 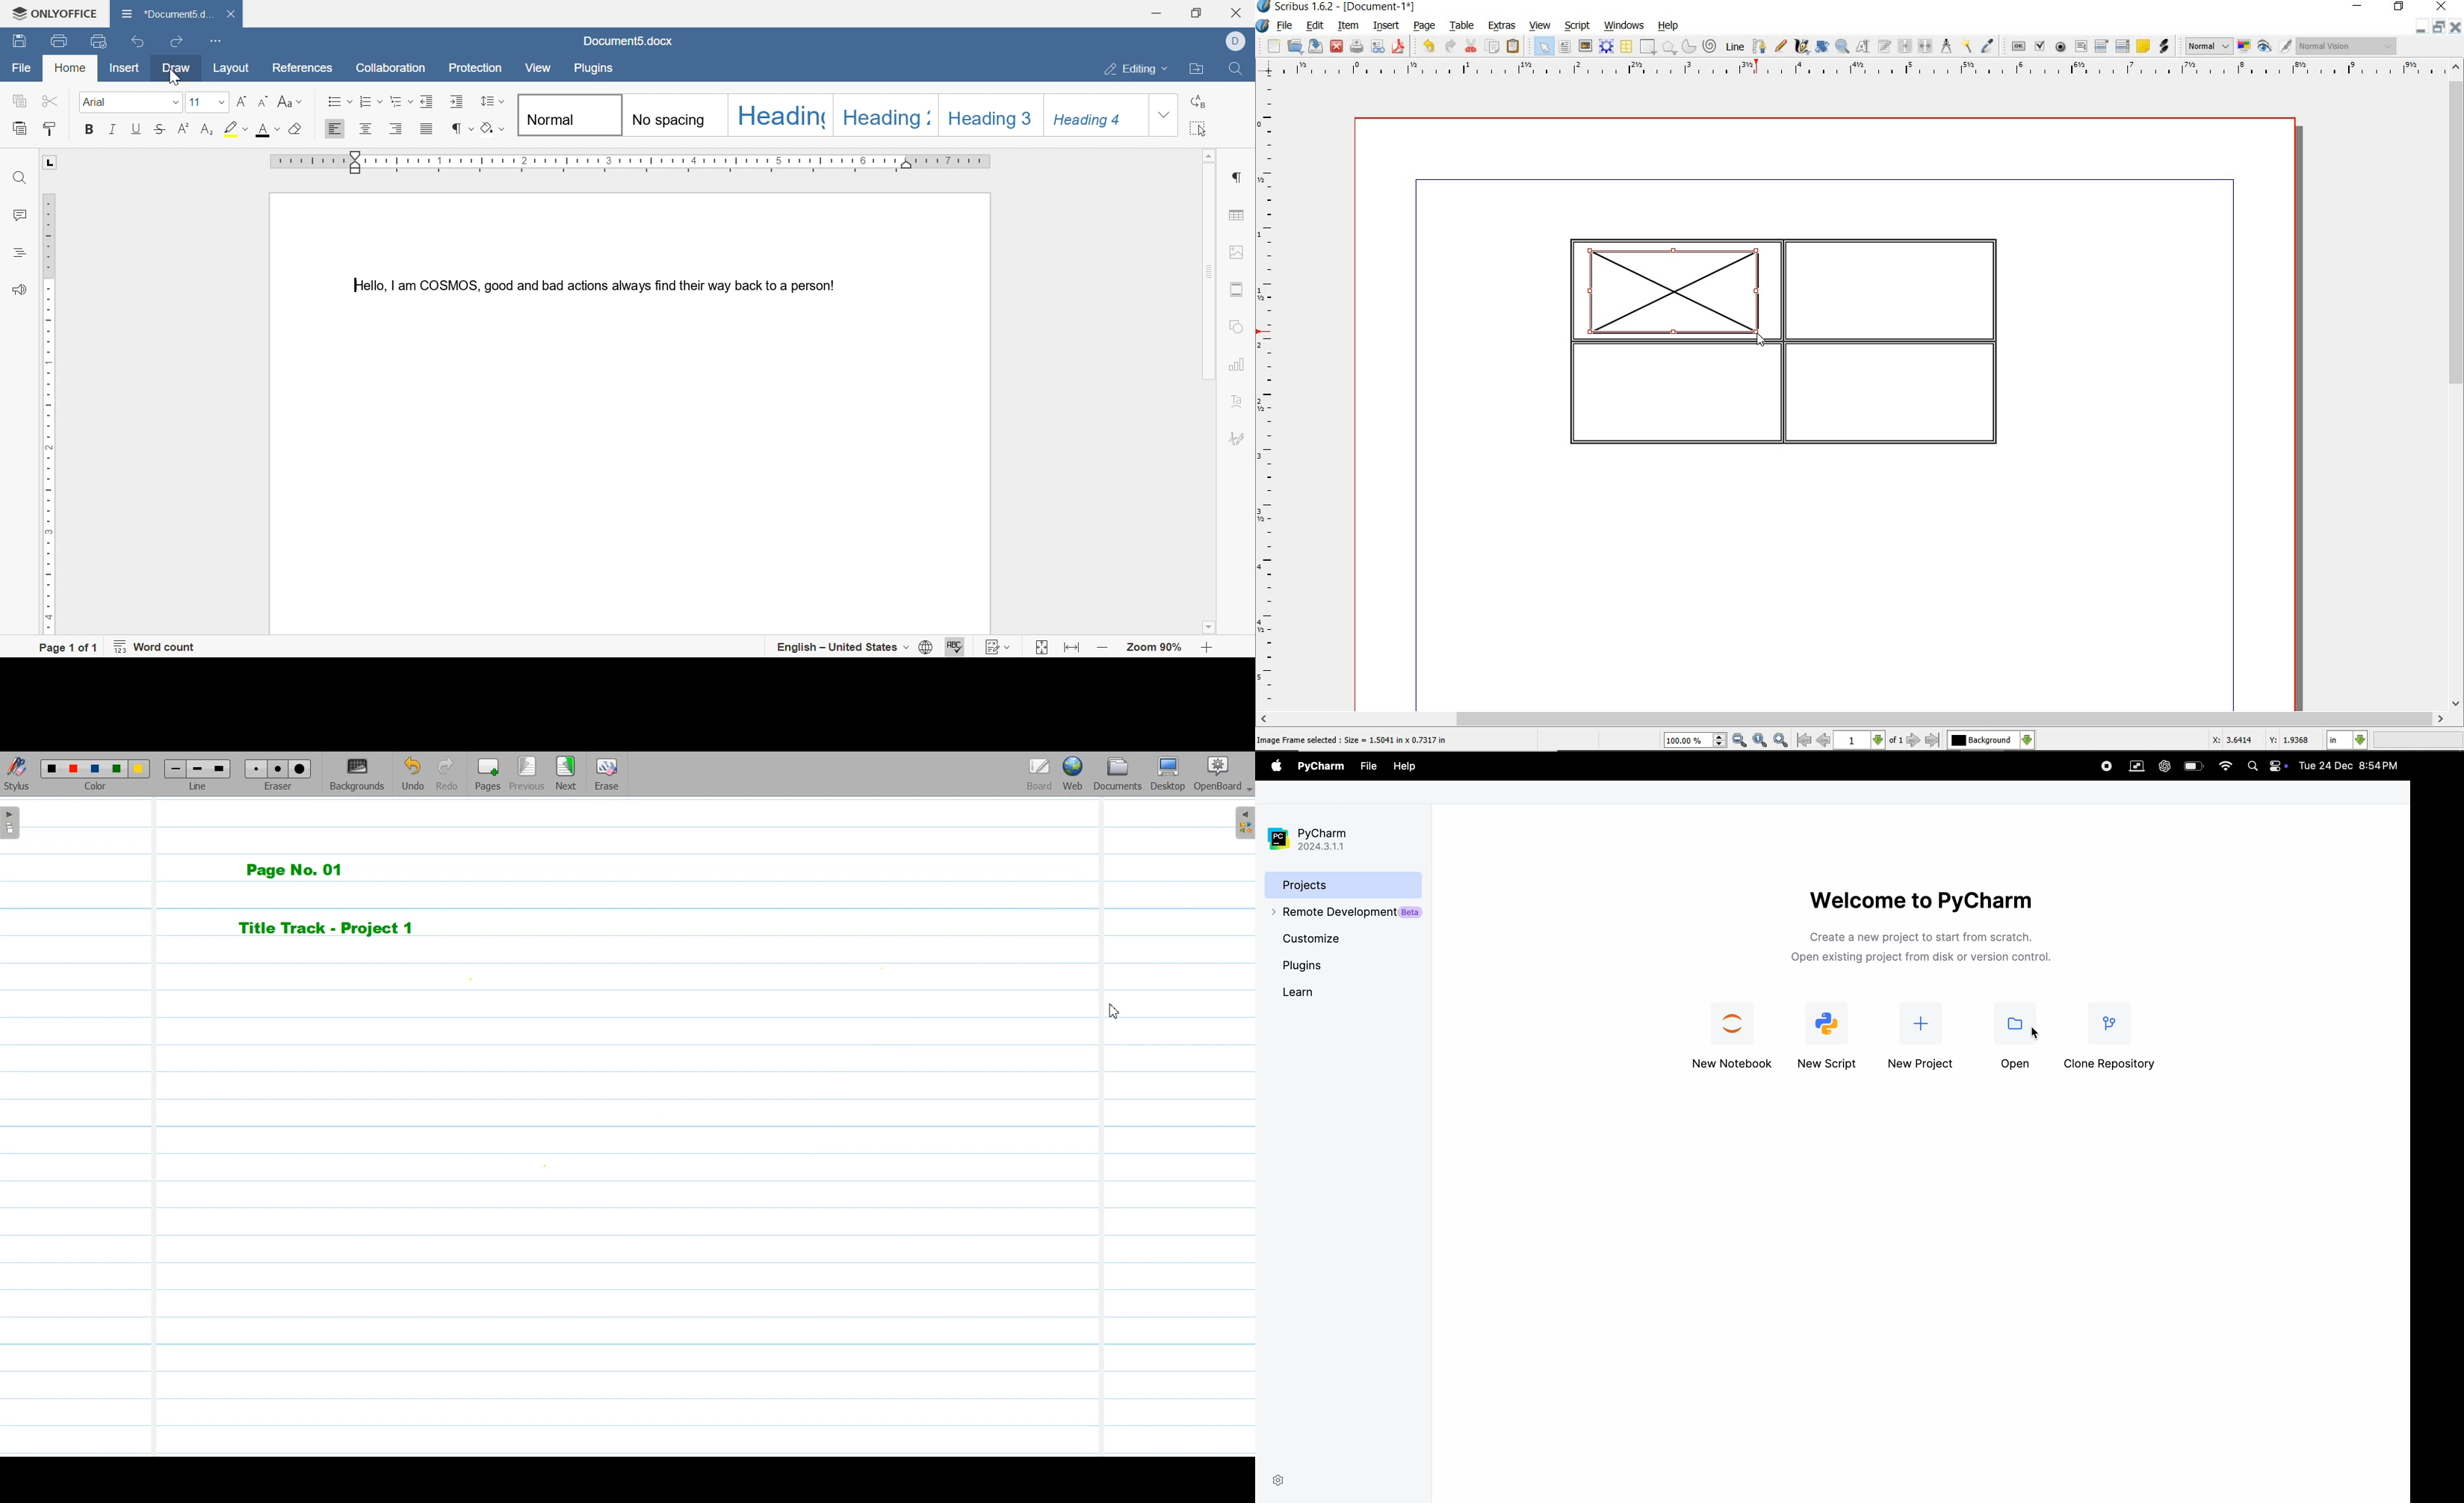 What do you see at coordinates (628, 41) in the screenshot?
I see `document5.docx` at bounding box center [628, 41].